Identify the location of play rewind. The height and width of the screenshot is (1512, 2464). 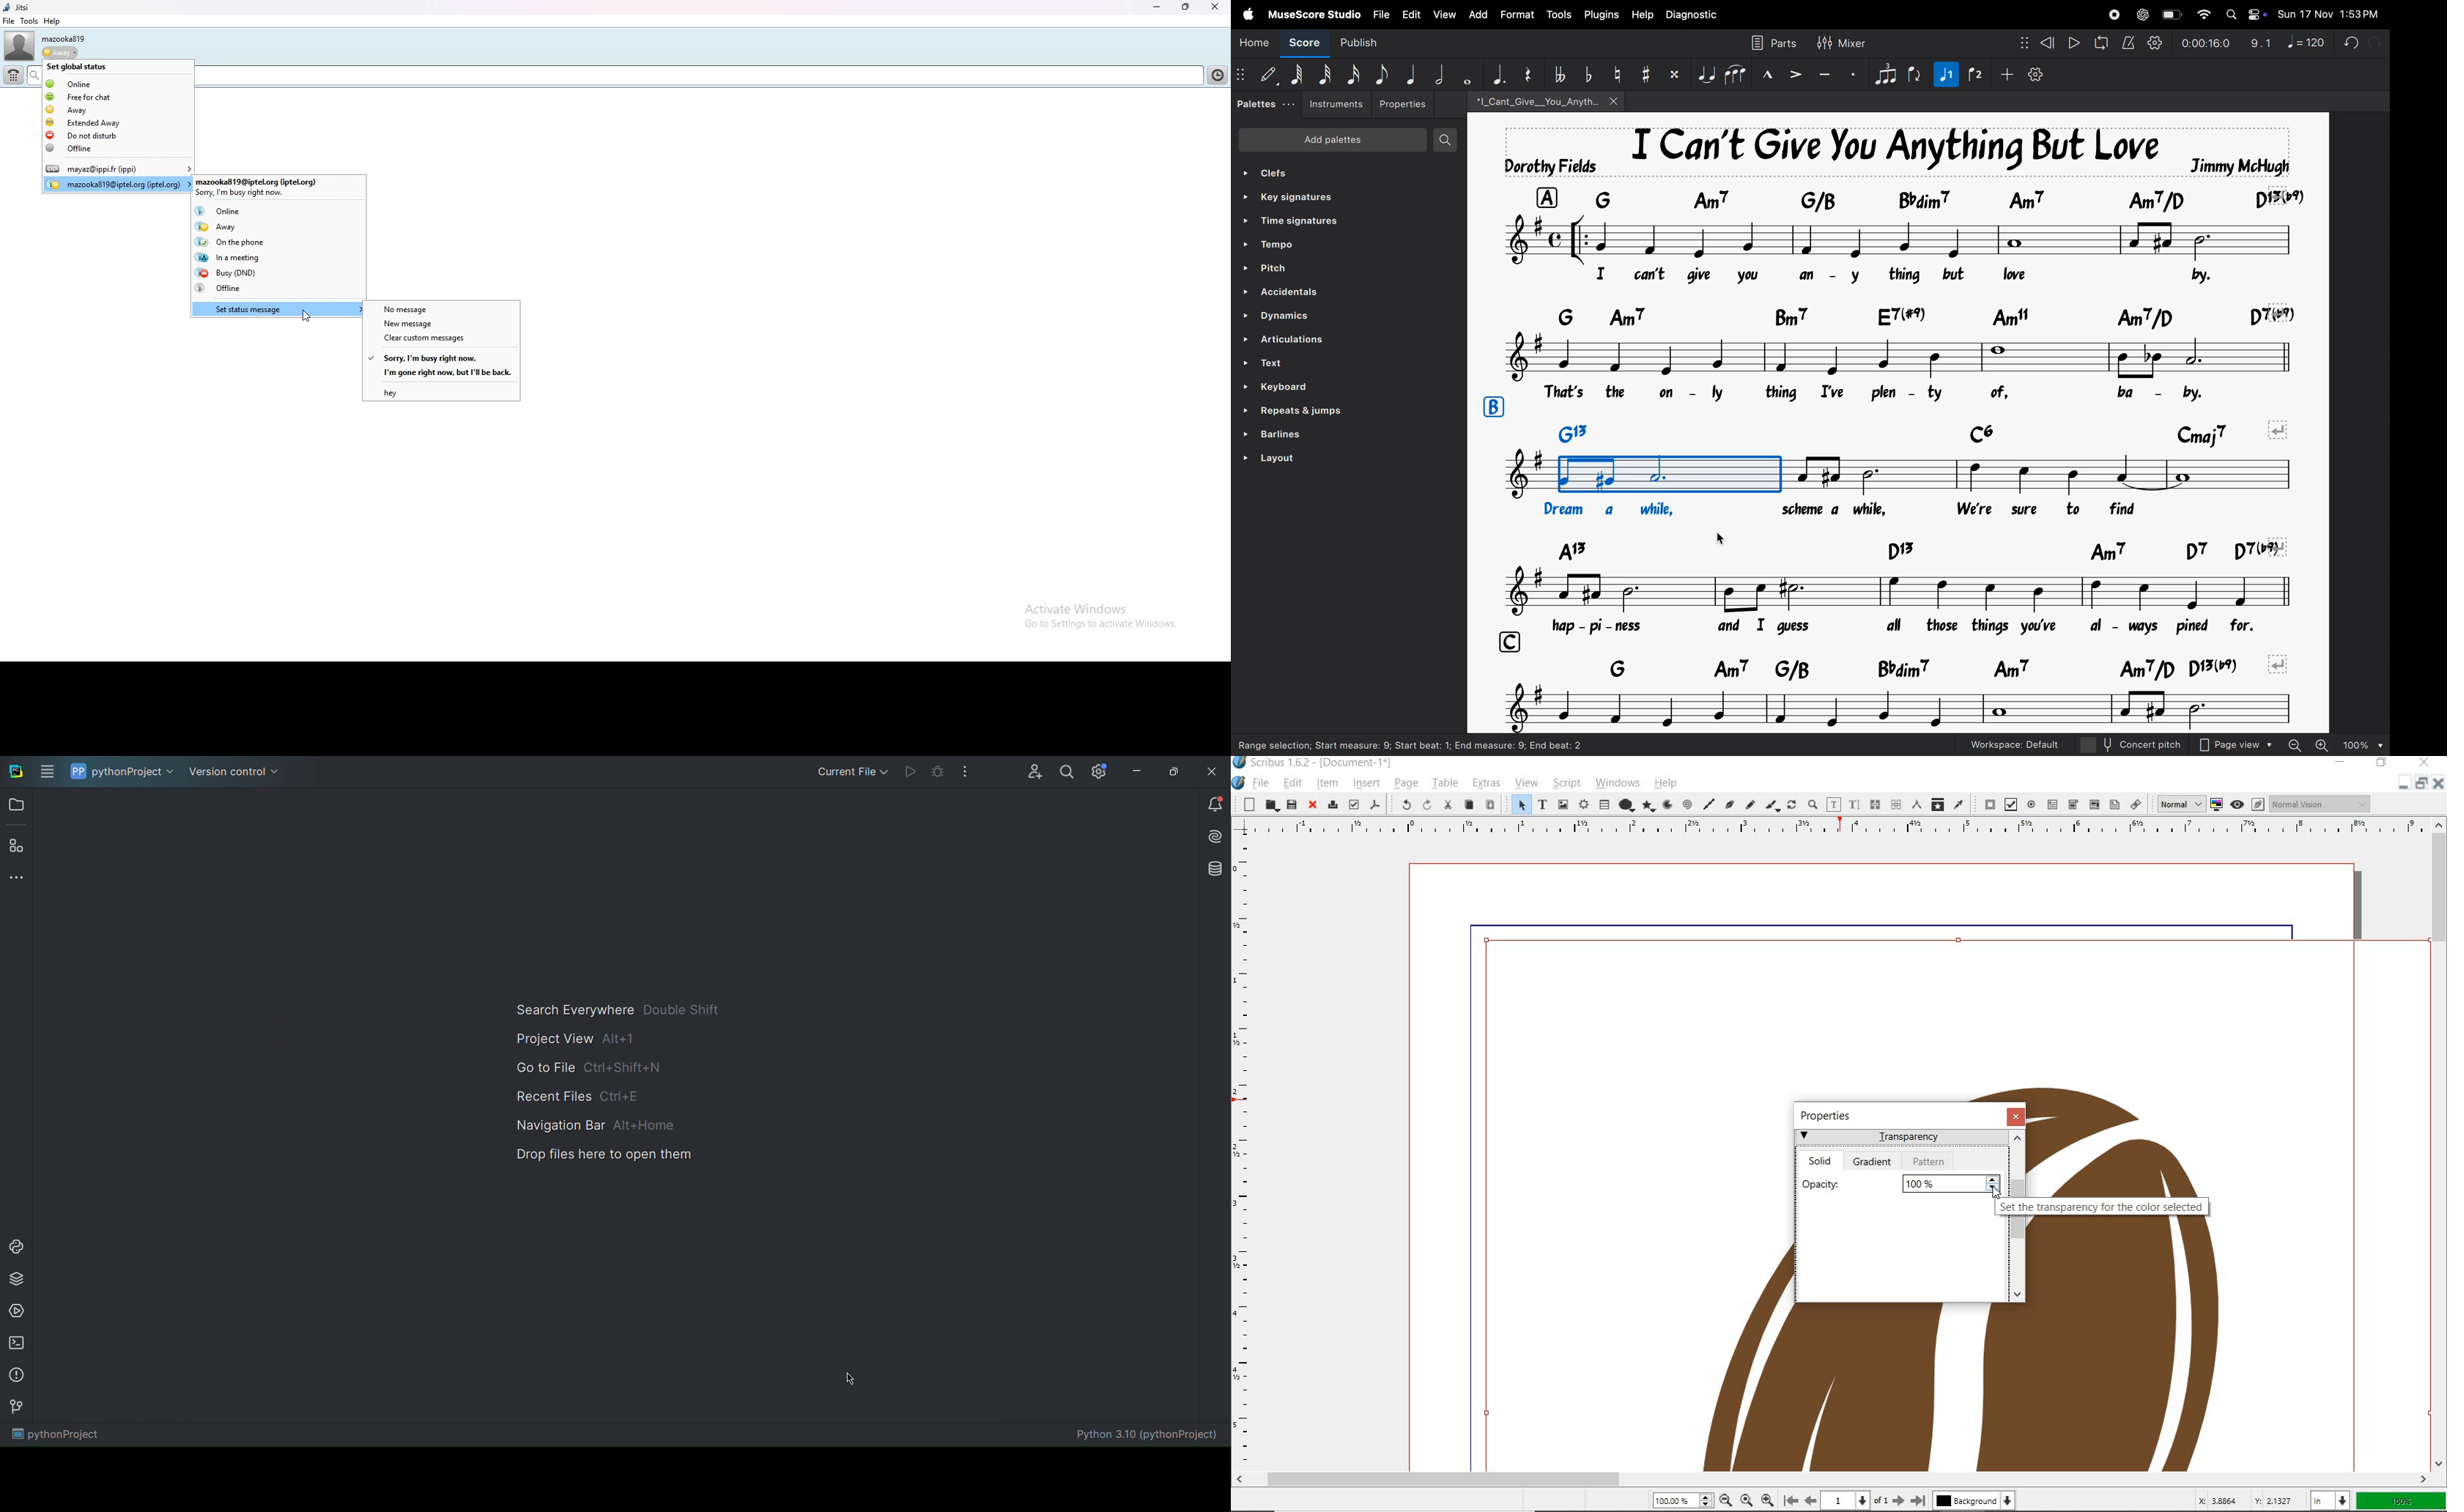
(2073, 42).